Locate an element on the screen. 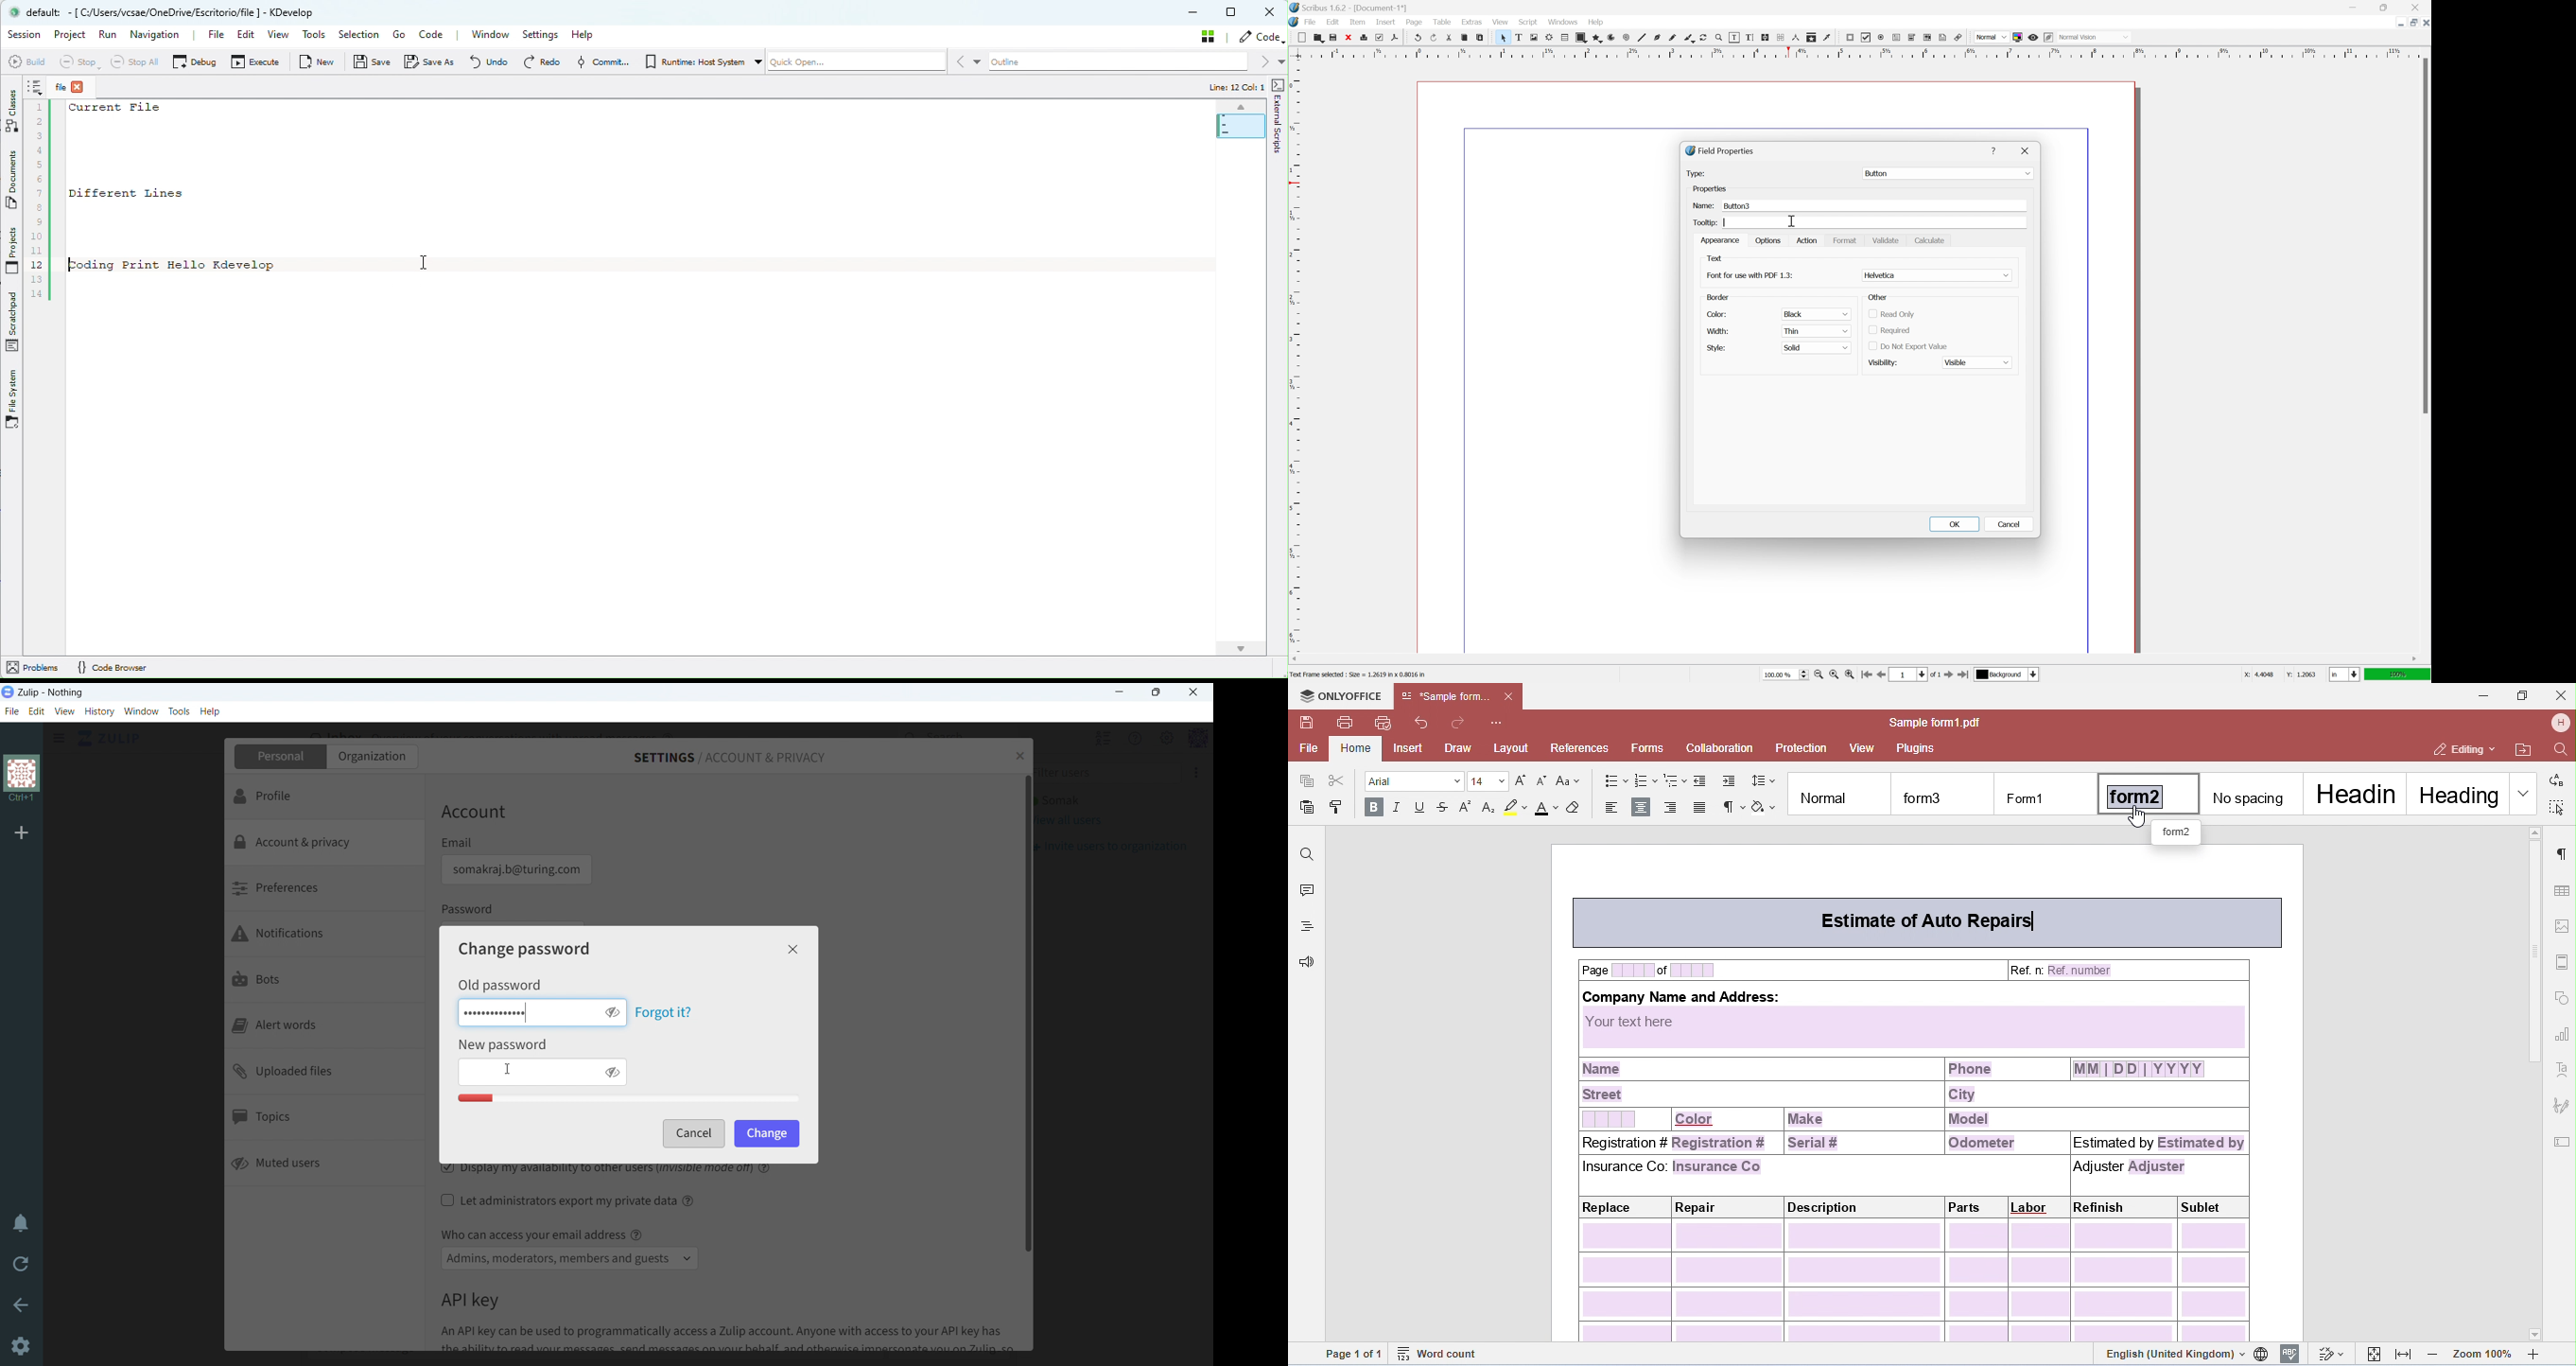 Image resolution: width=2576 pixels, height=1372 pixels. Helvatika is located at coordinates (1937, 274).